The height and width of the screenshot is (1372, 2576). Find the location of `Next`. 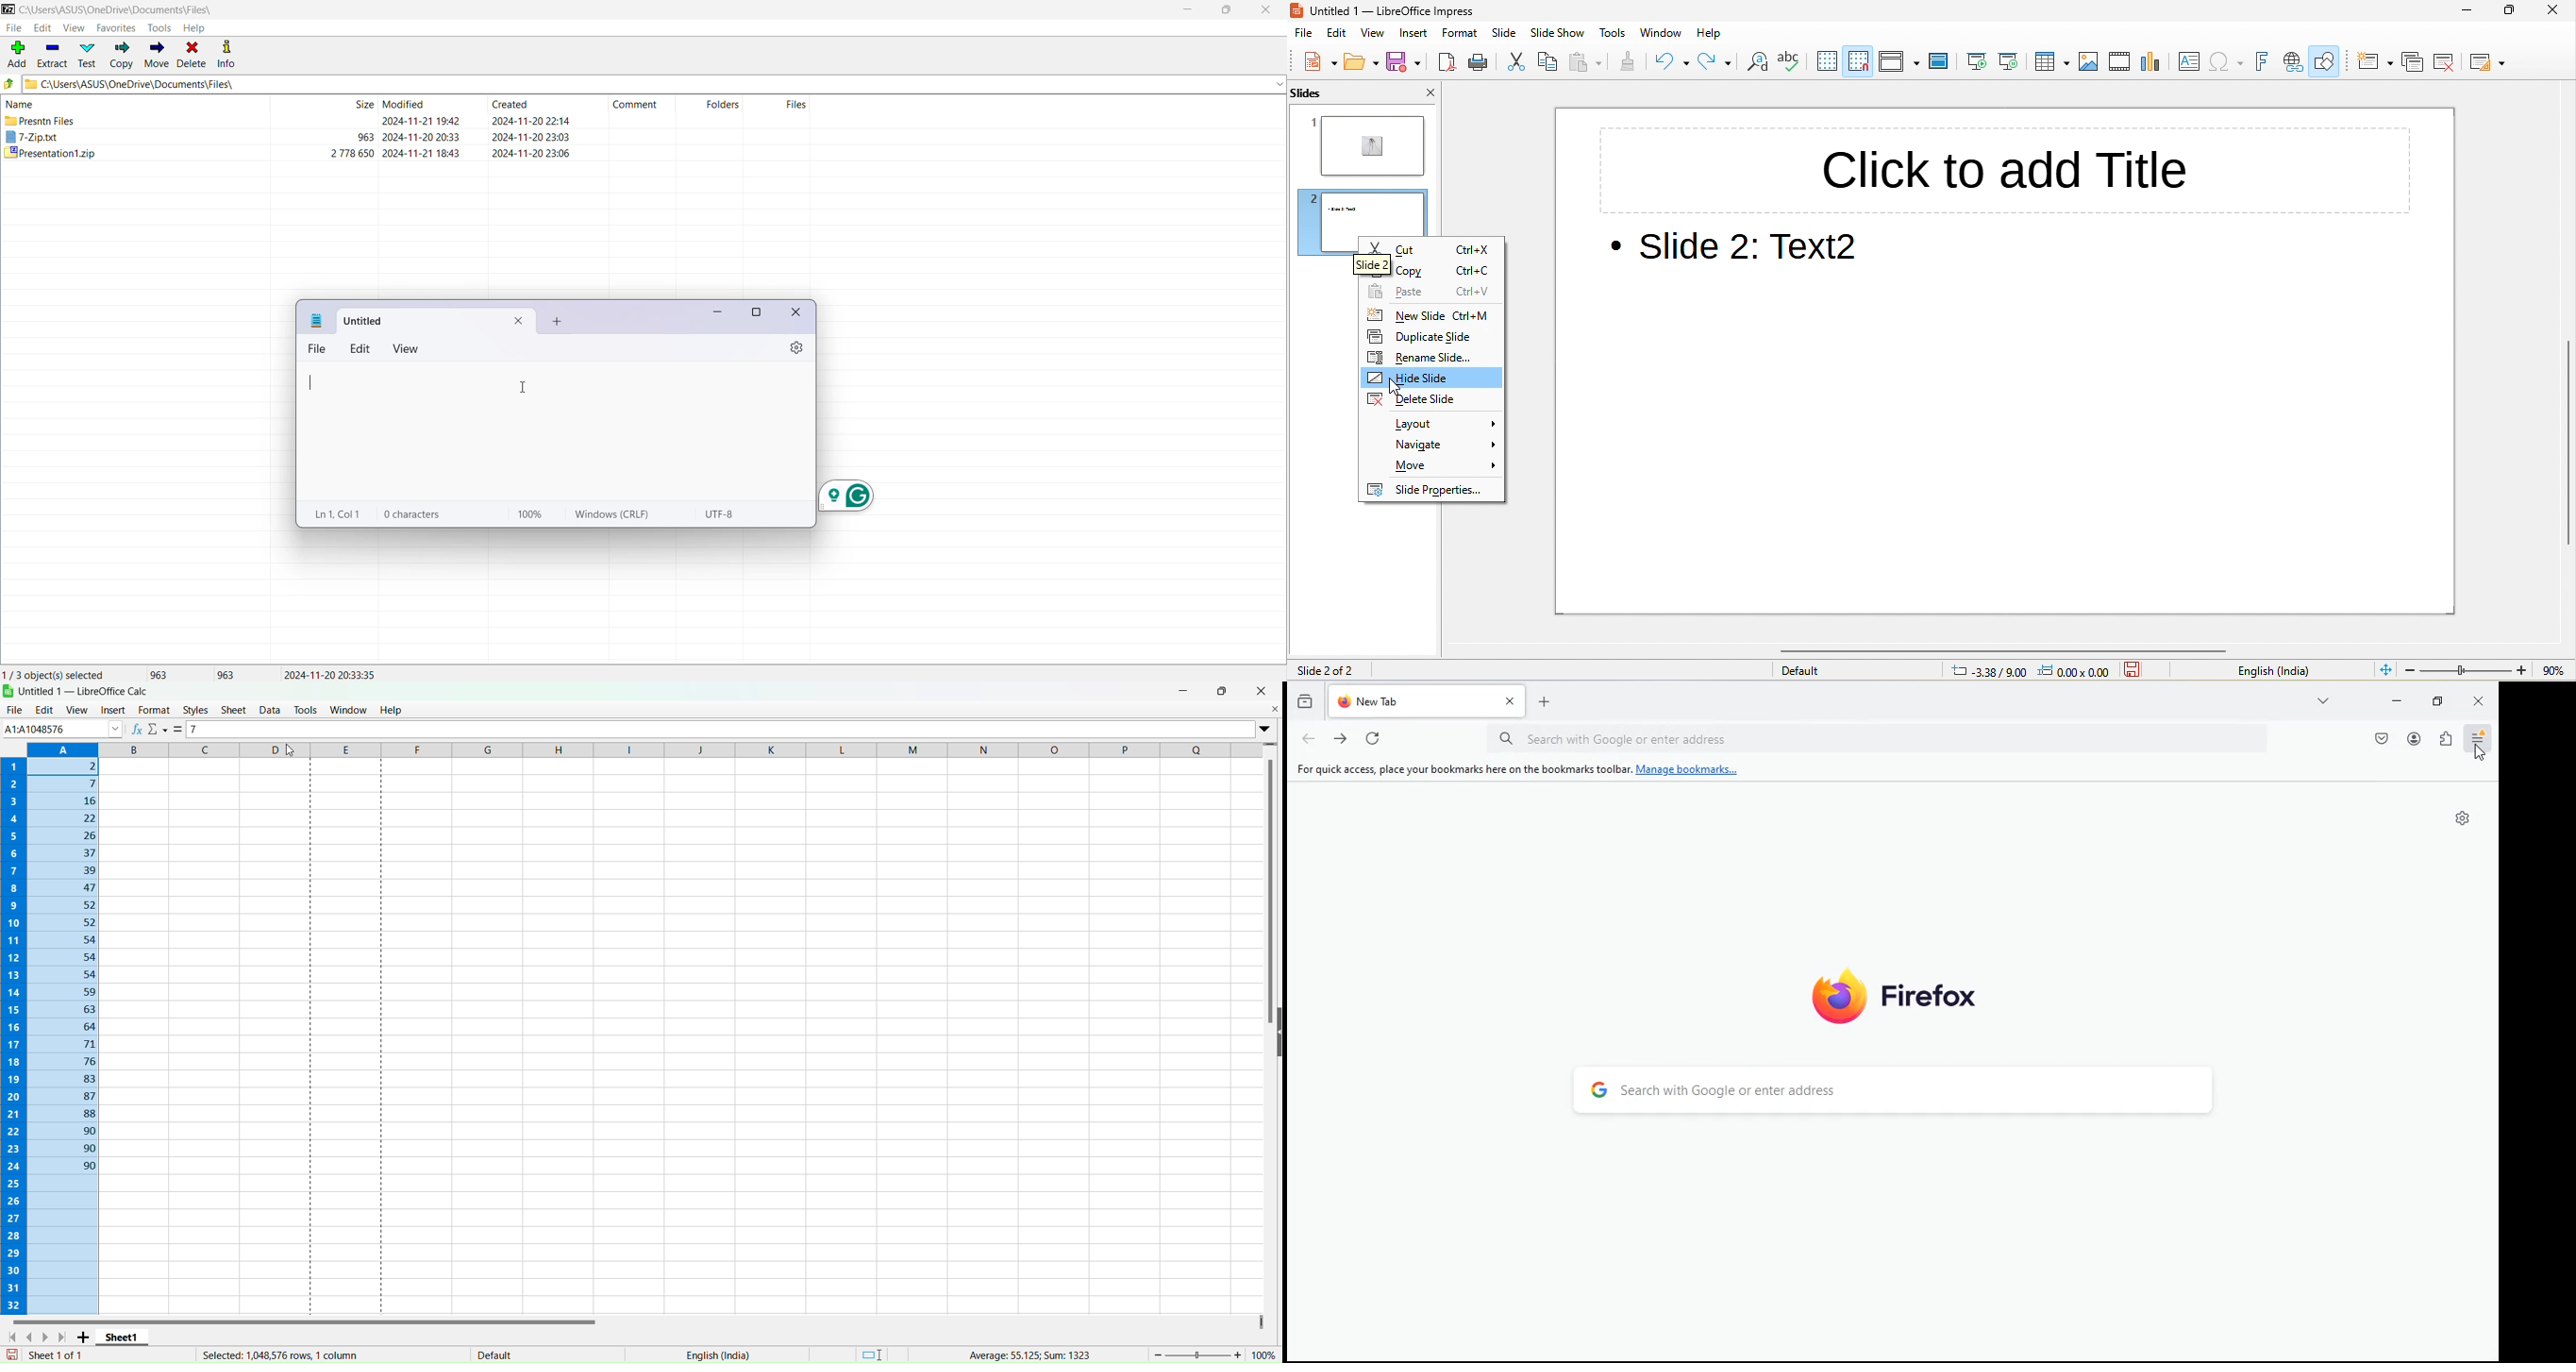

Next is located at coordinates (49, 1337).